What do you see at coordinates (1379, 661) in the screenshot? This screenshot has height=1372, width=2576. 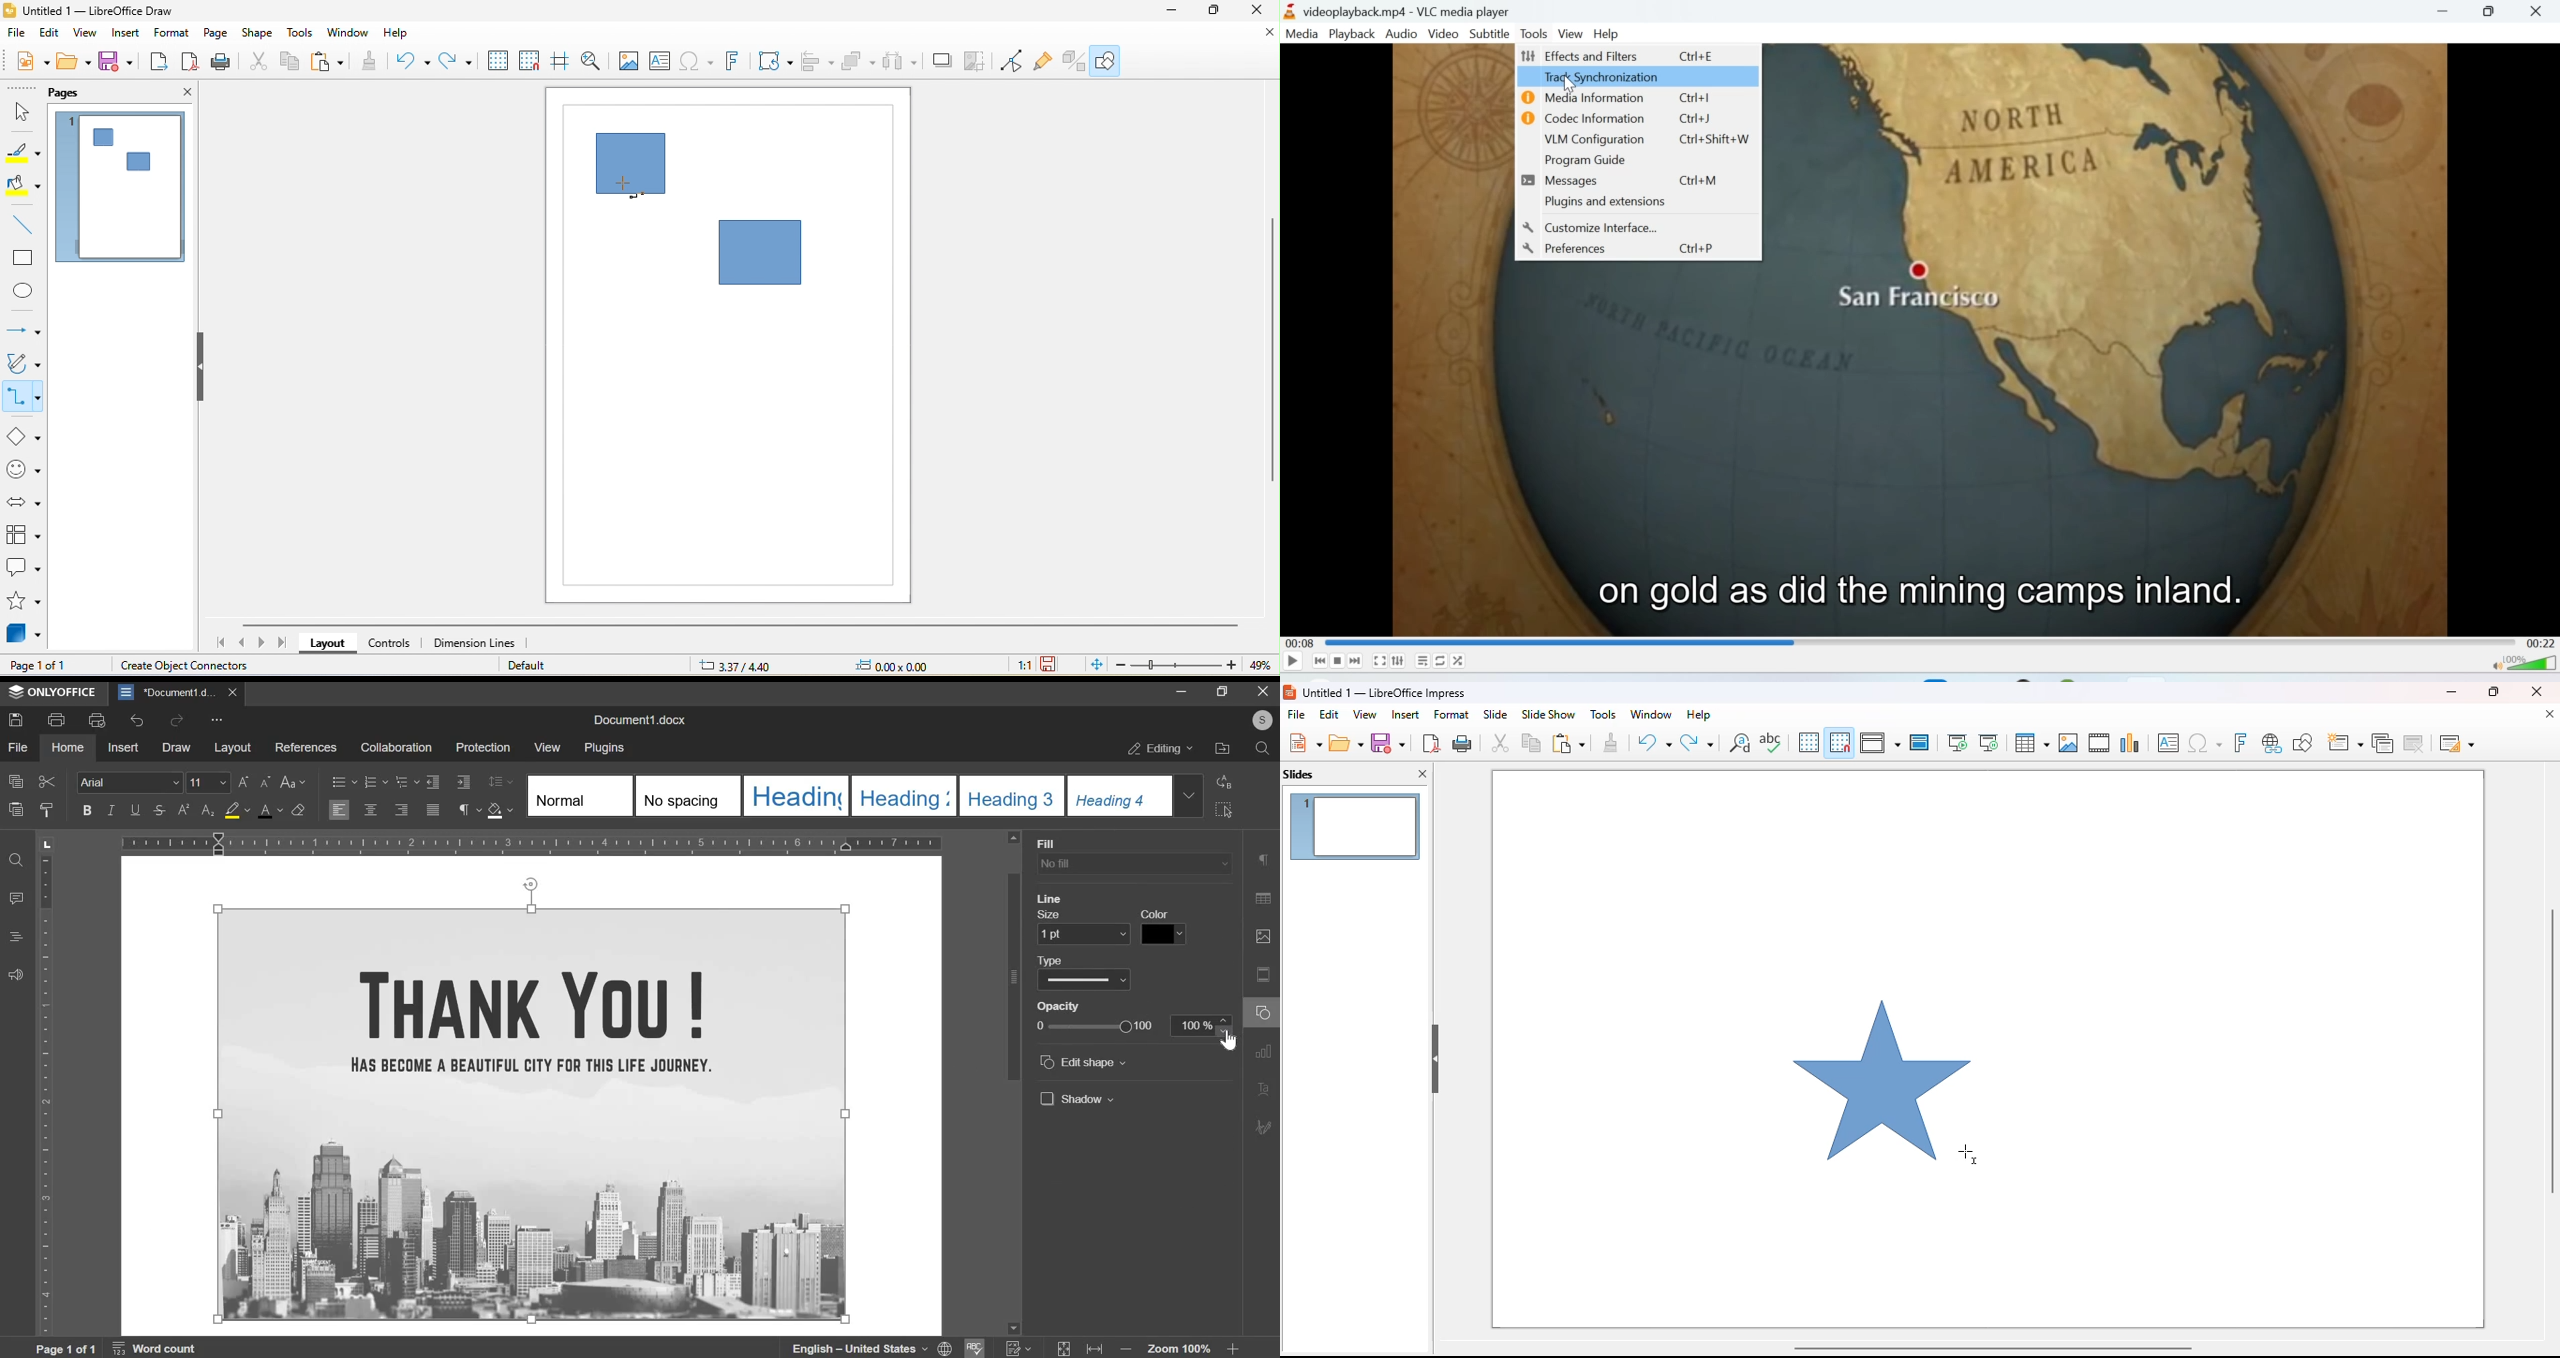 I see `Fullscreen` at bounding box center [1379, 661].